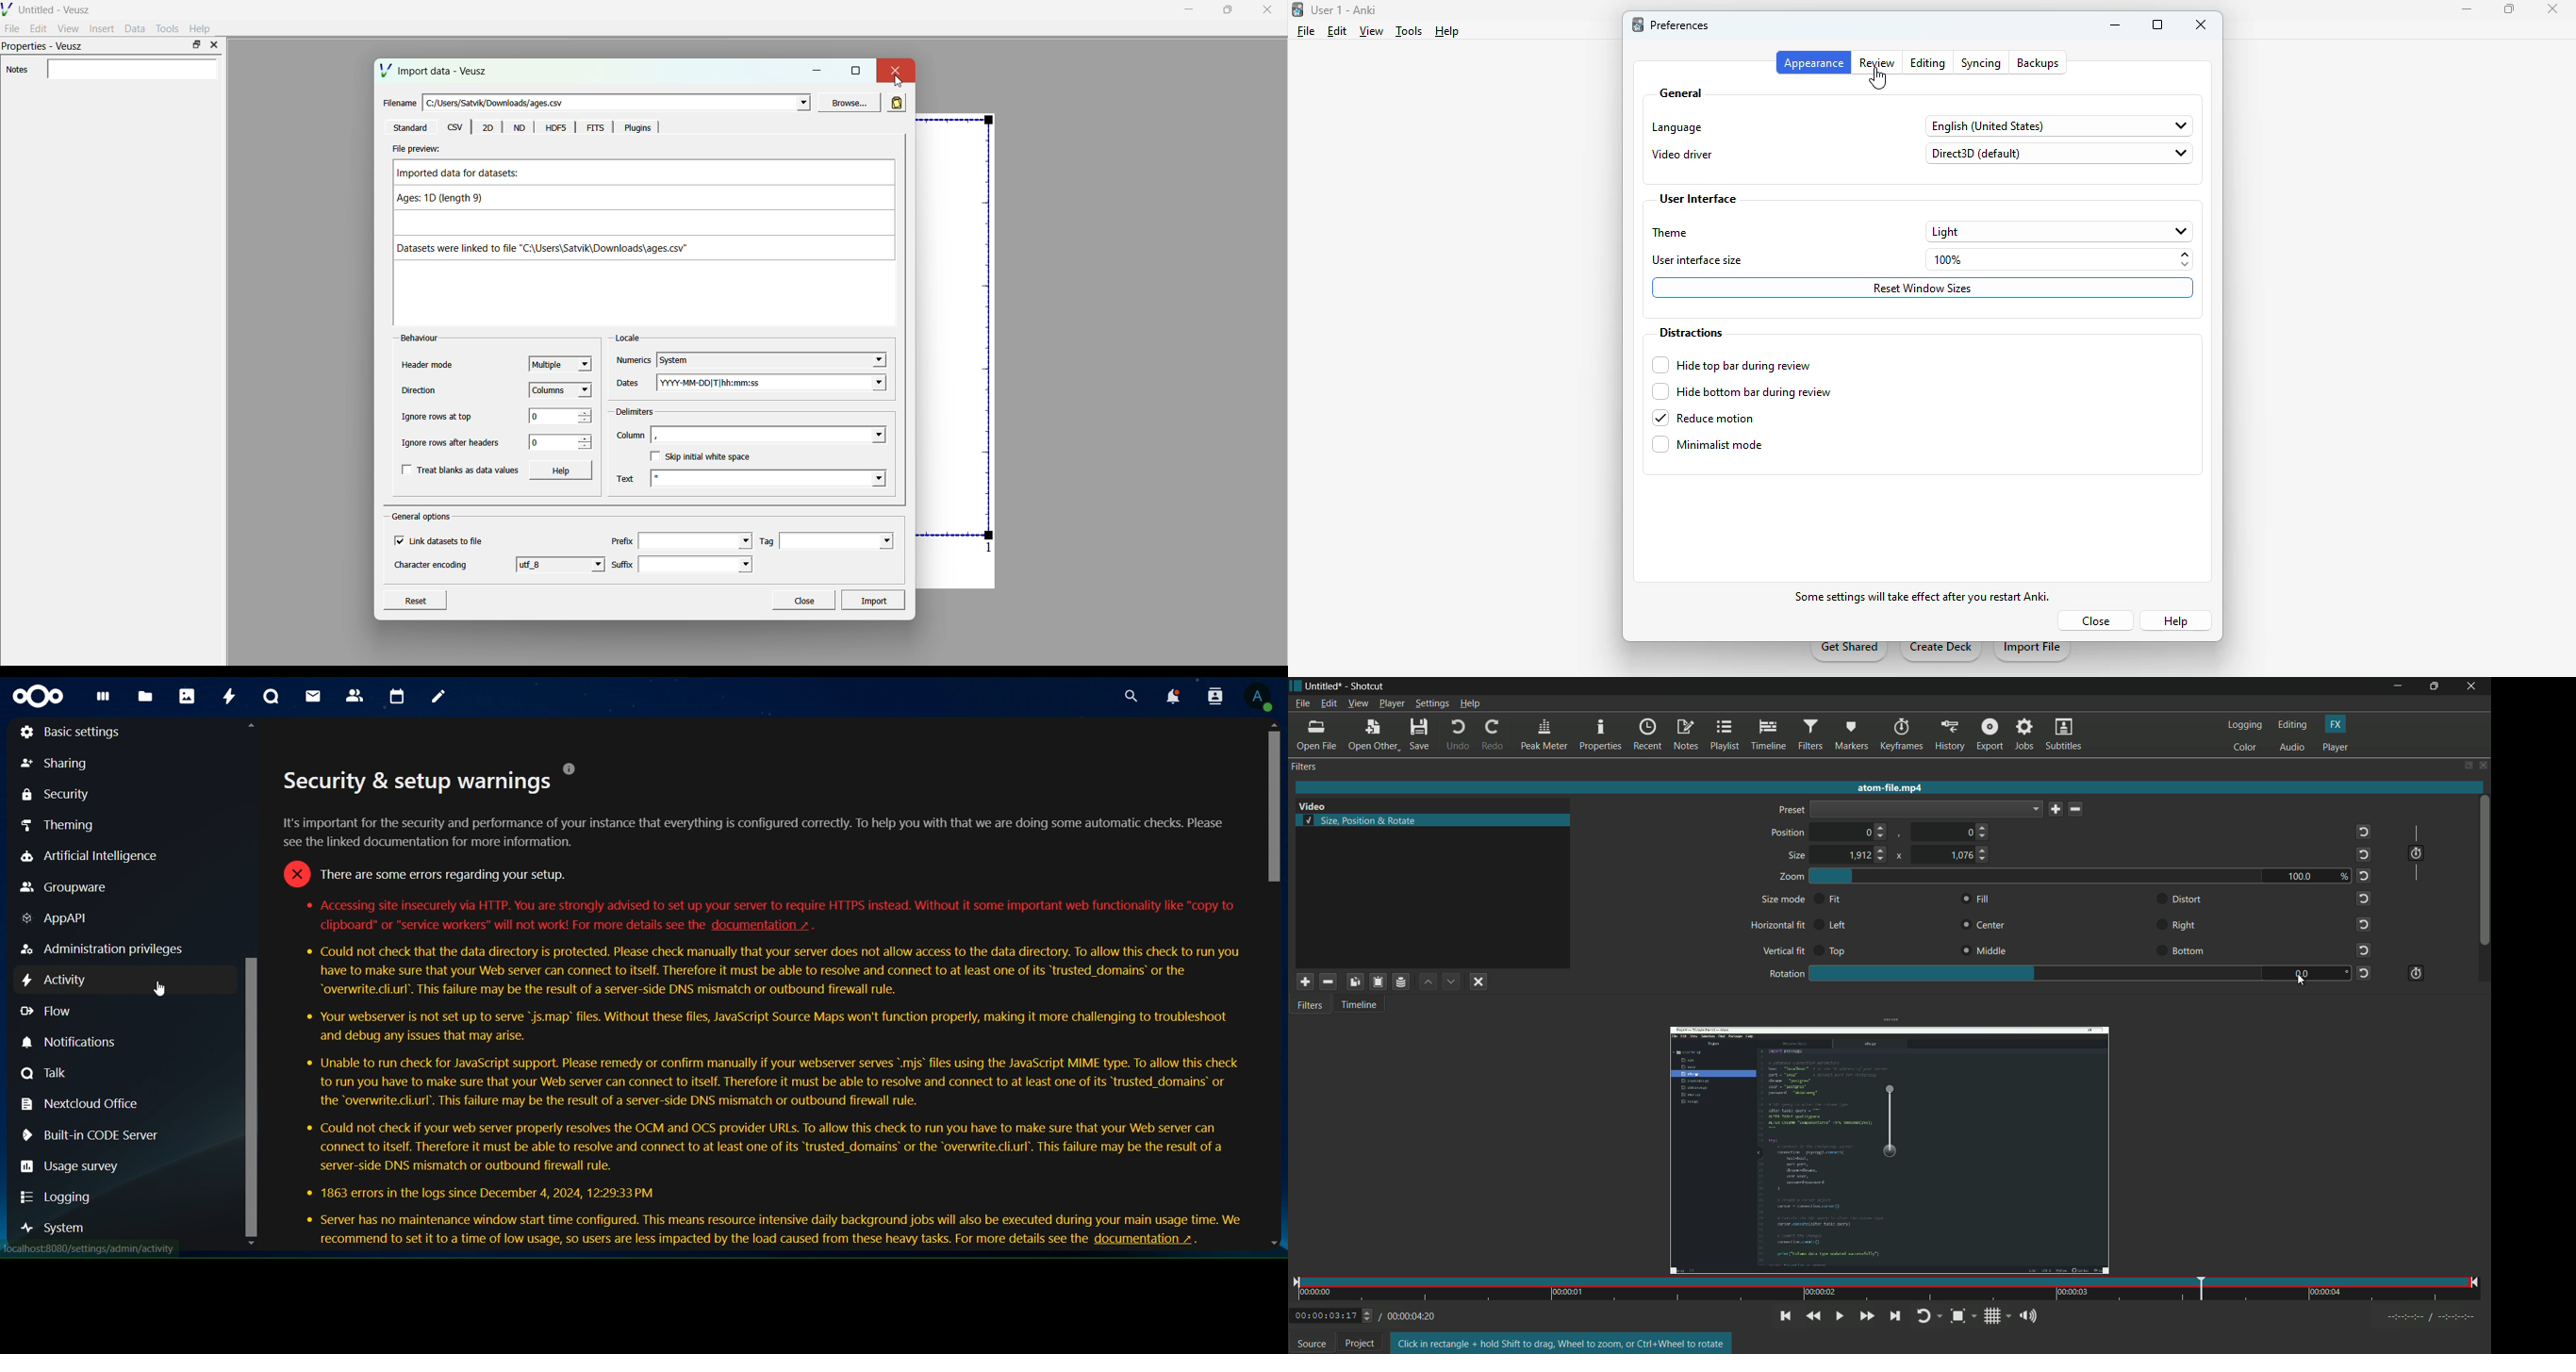 This screenshot has height=1372, width=2576. I want to click on review, so click(1878, 63).